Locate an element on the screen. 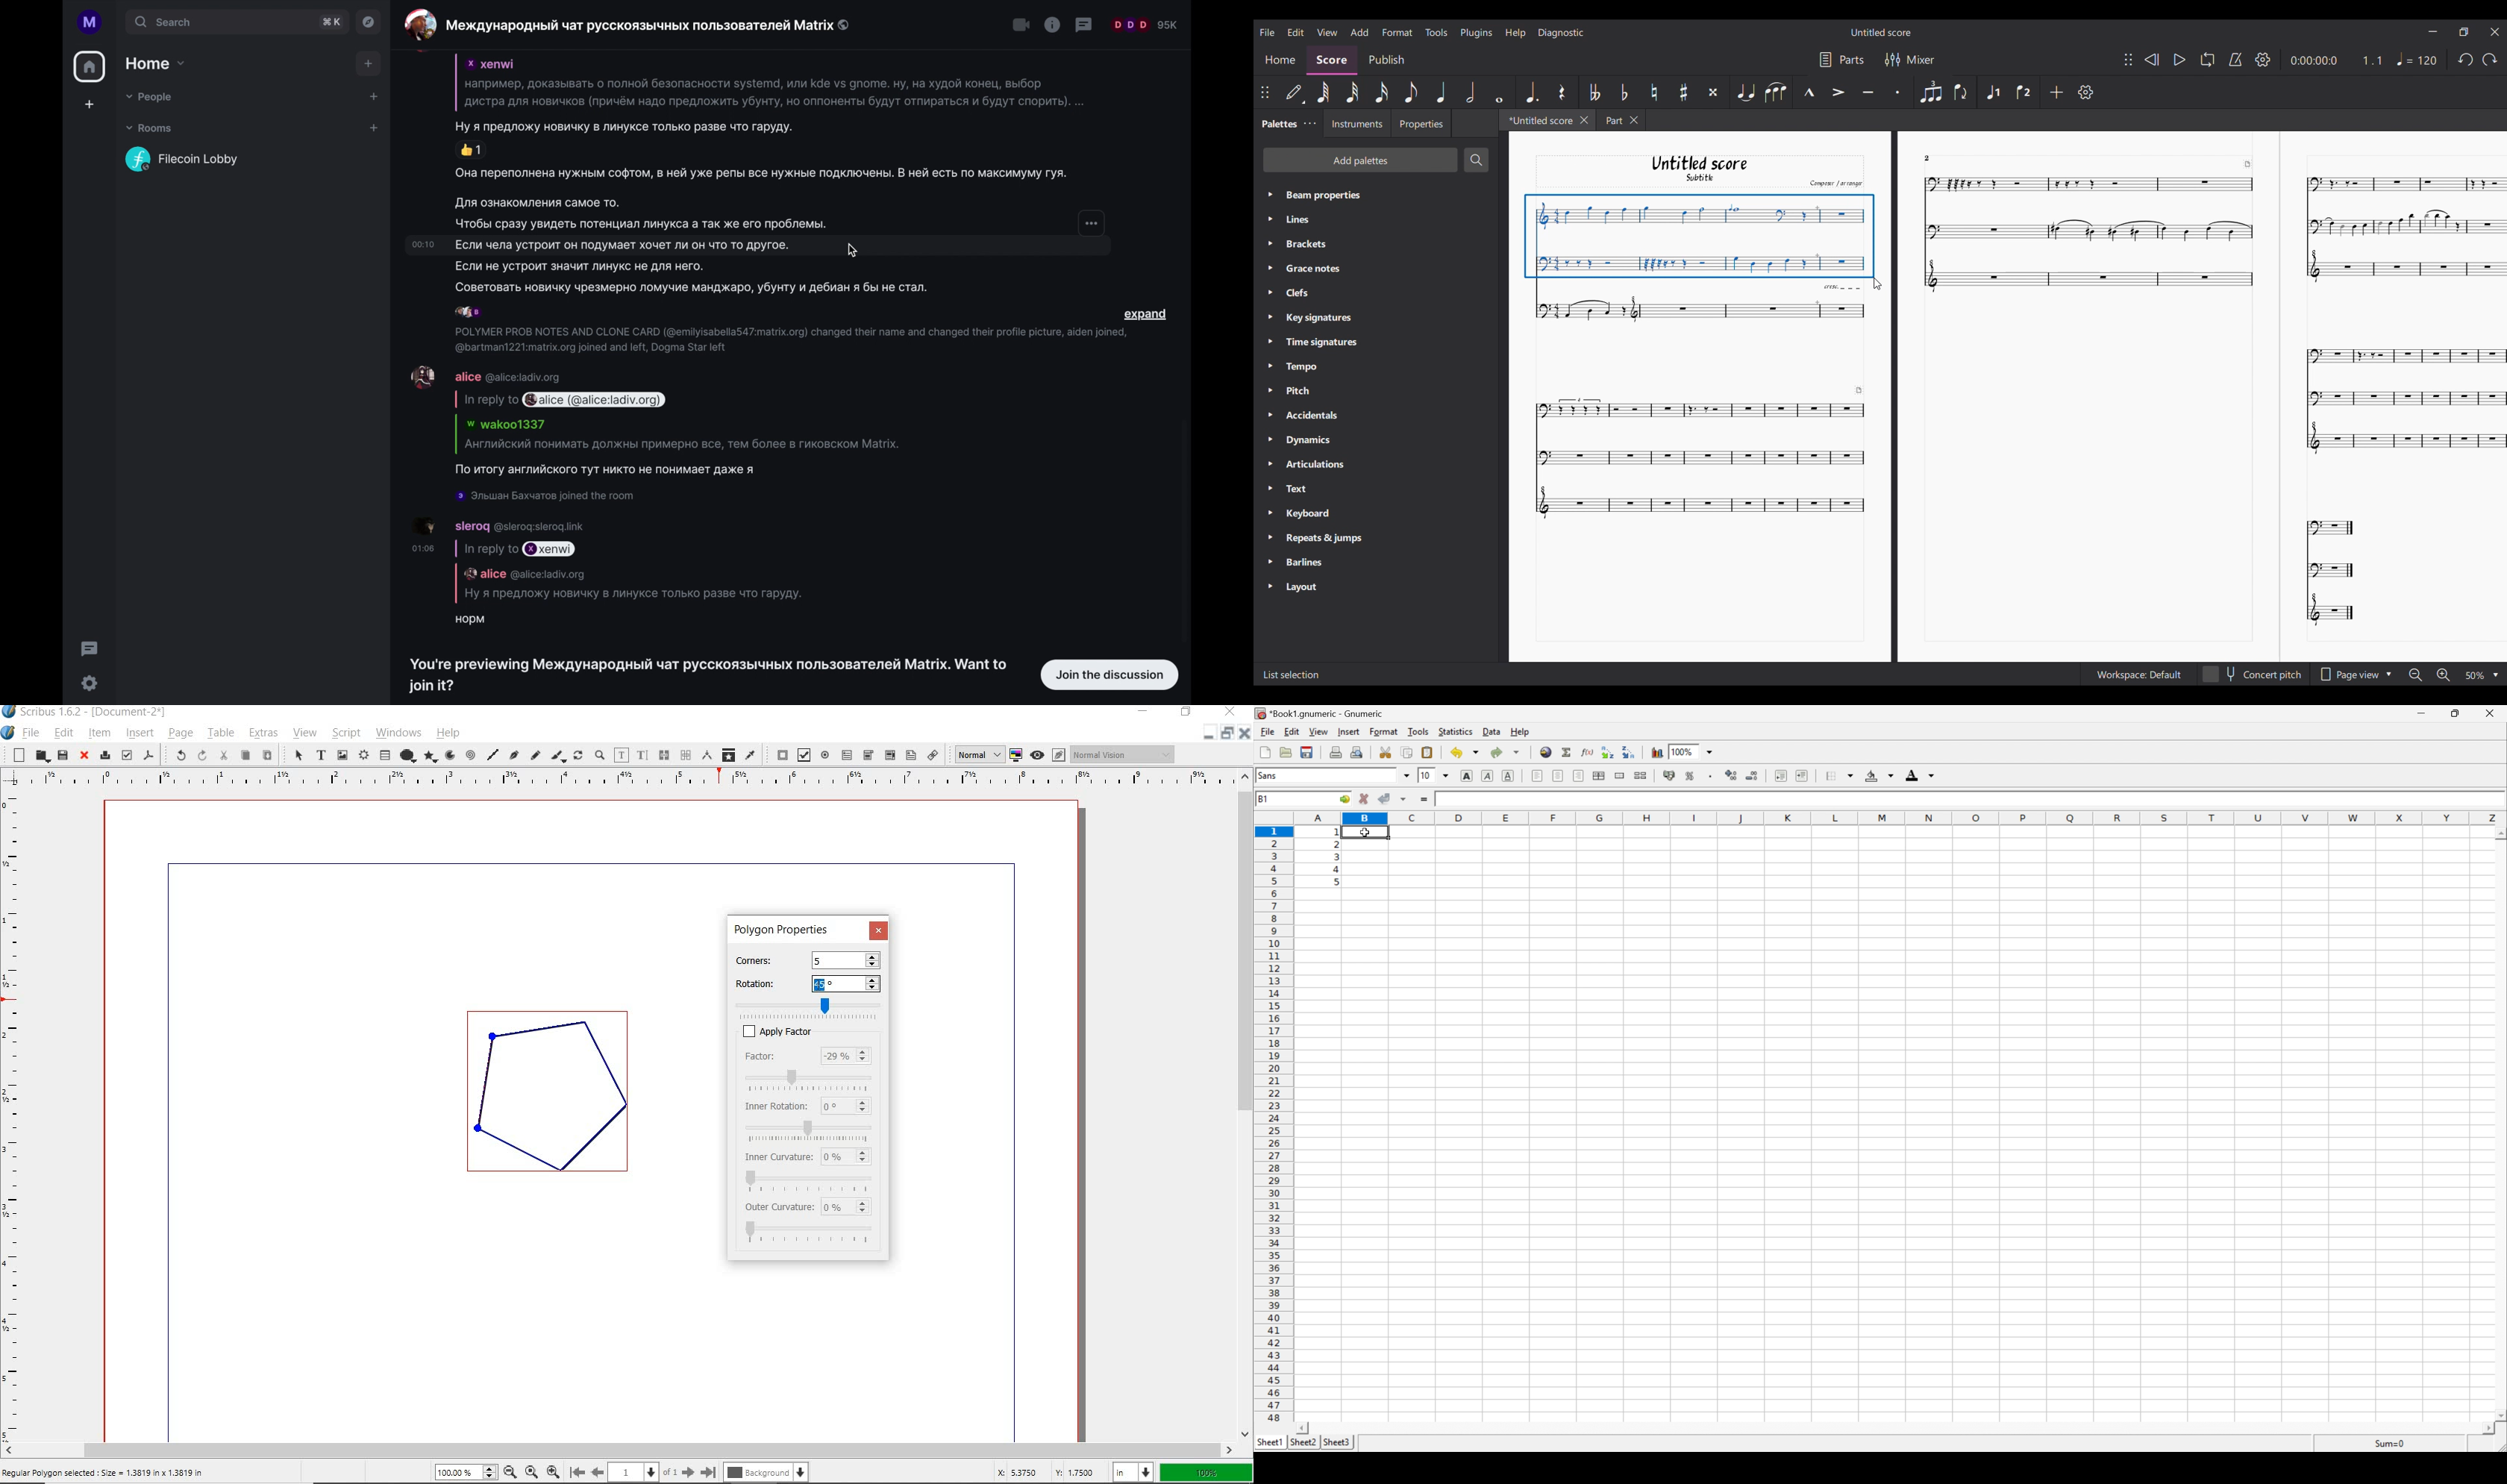 The height and width of the screenshot is (1484, 2520). Background is located at coordinates (768, 1472).